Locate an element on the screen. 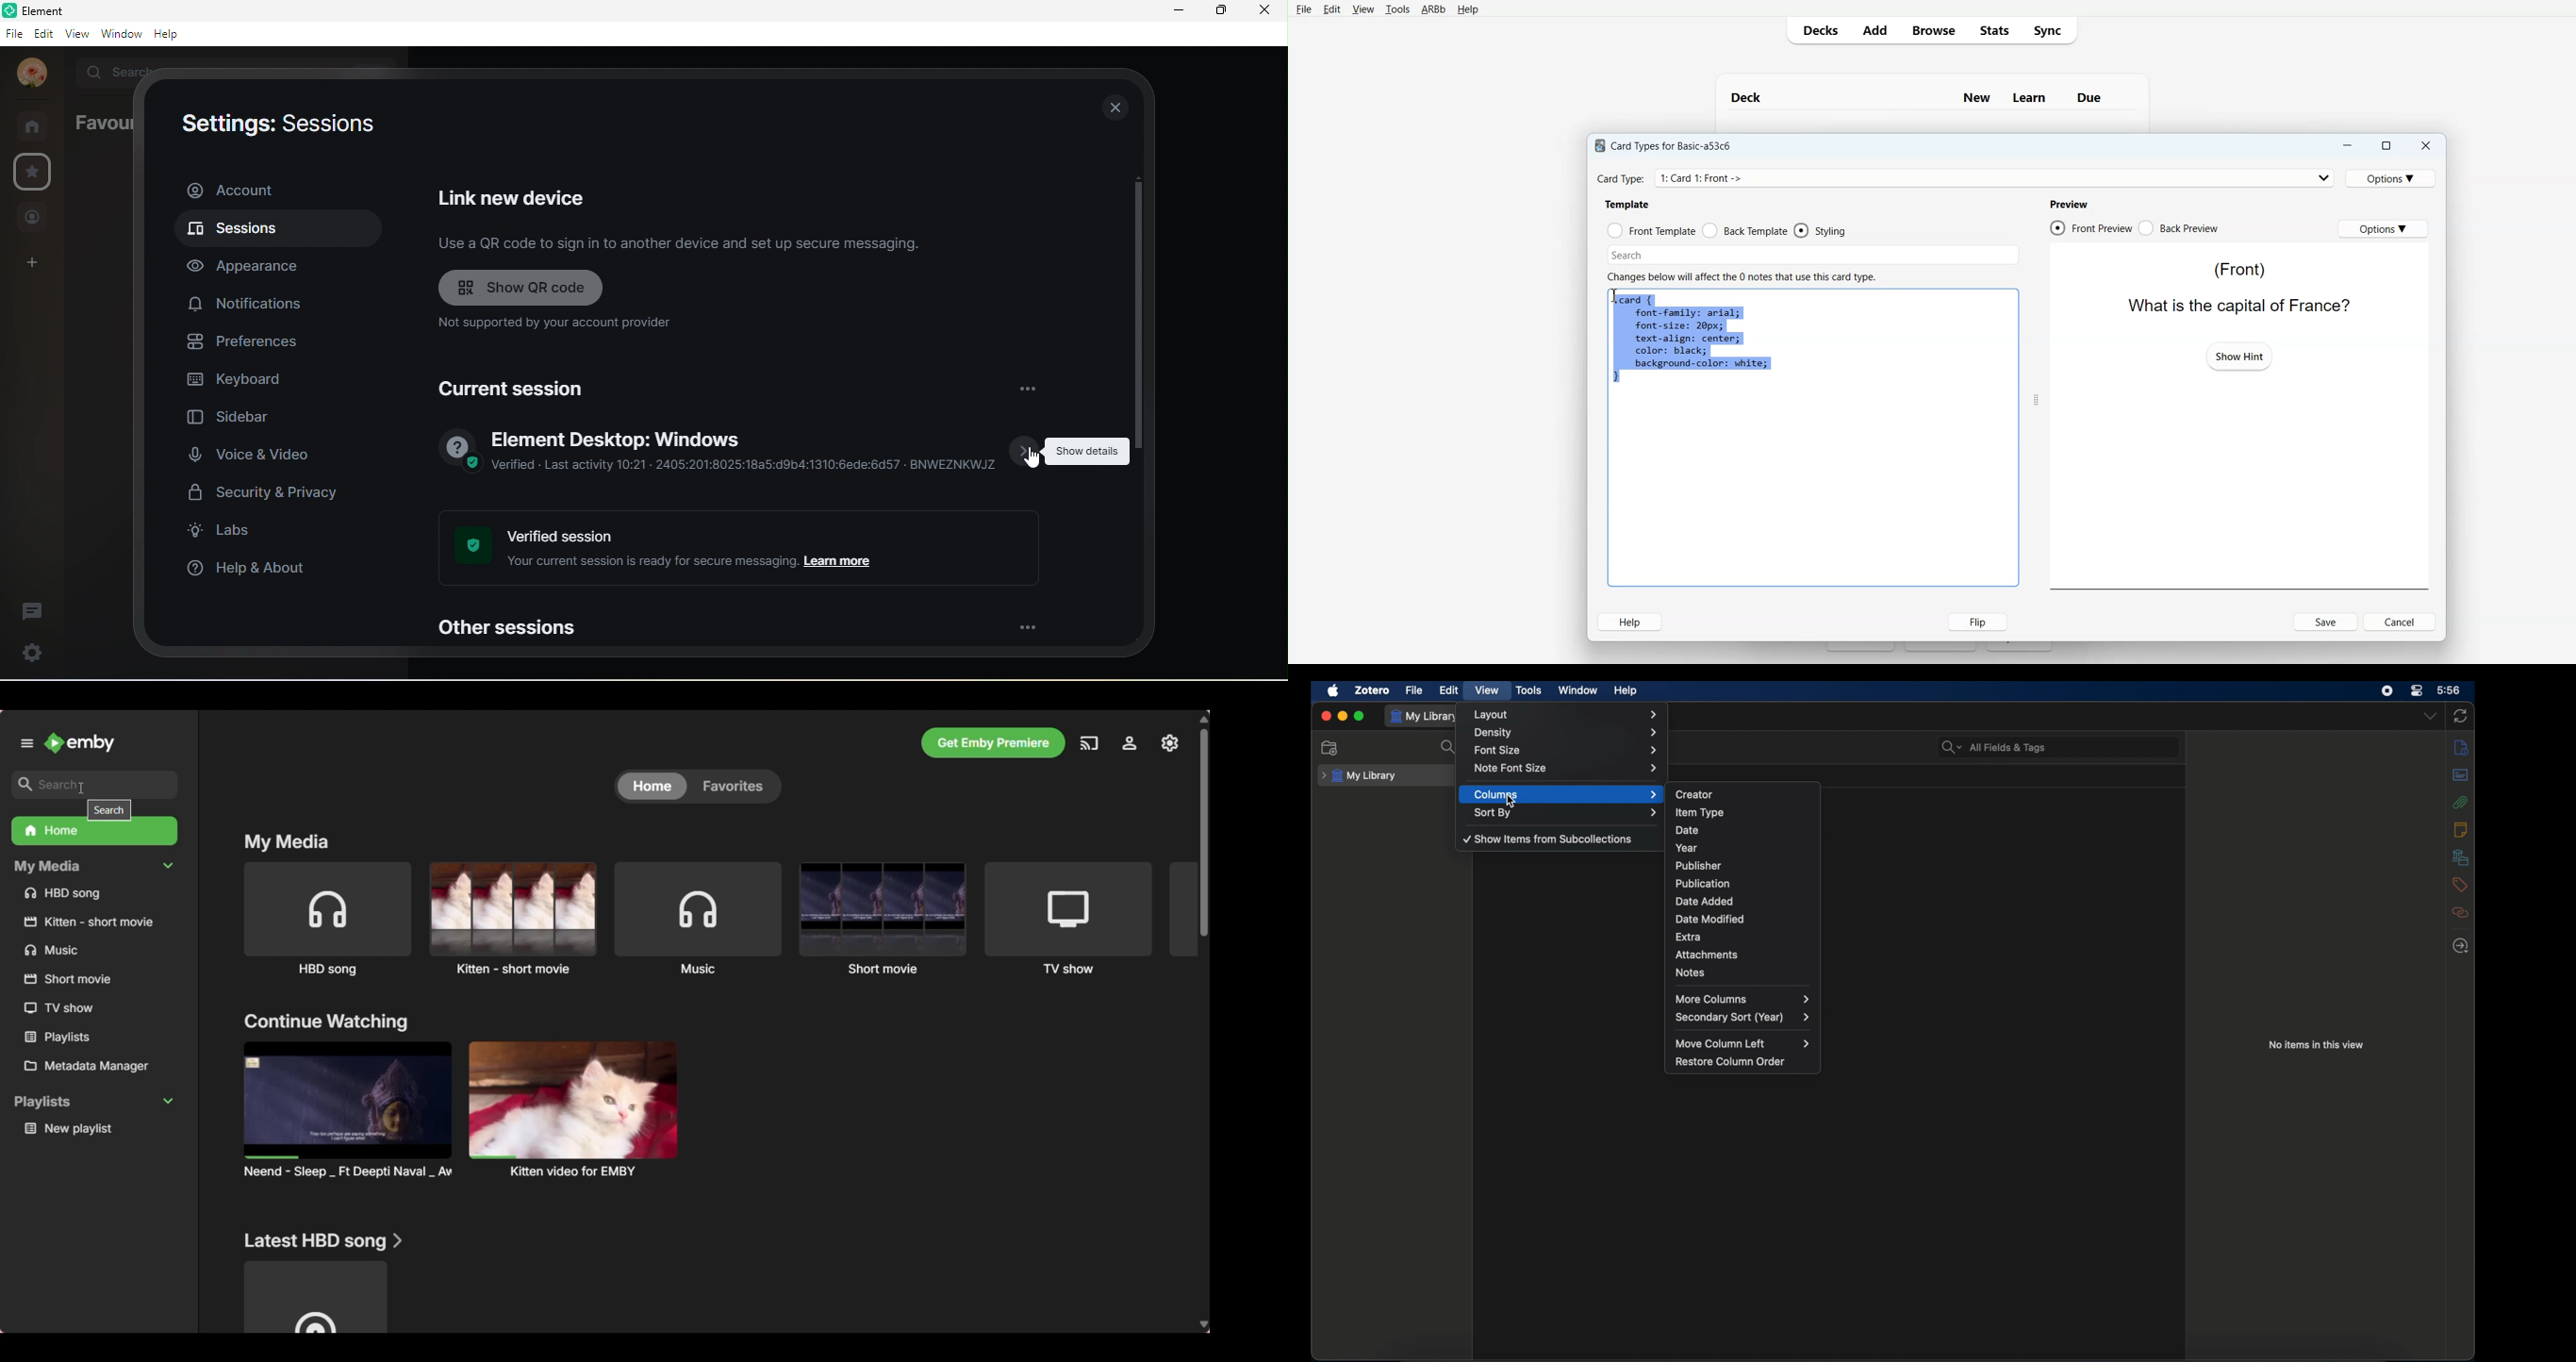  Options is located at coordinates (2393, 178).